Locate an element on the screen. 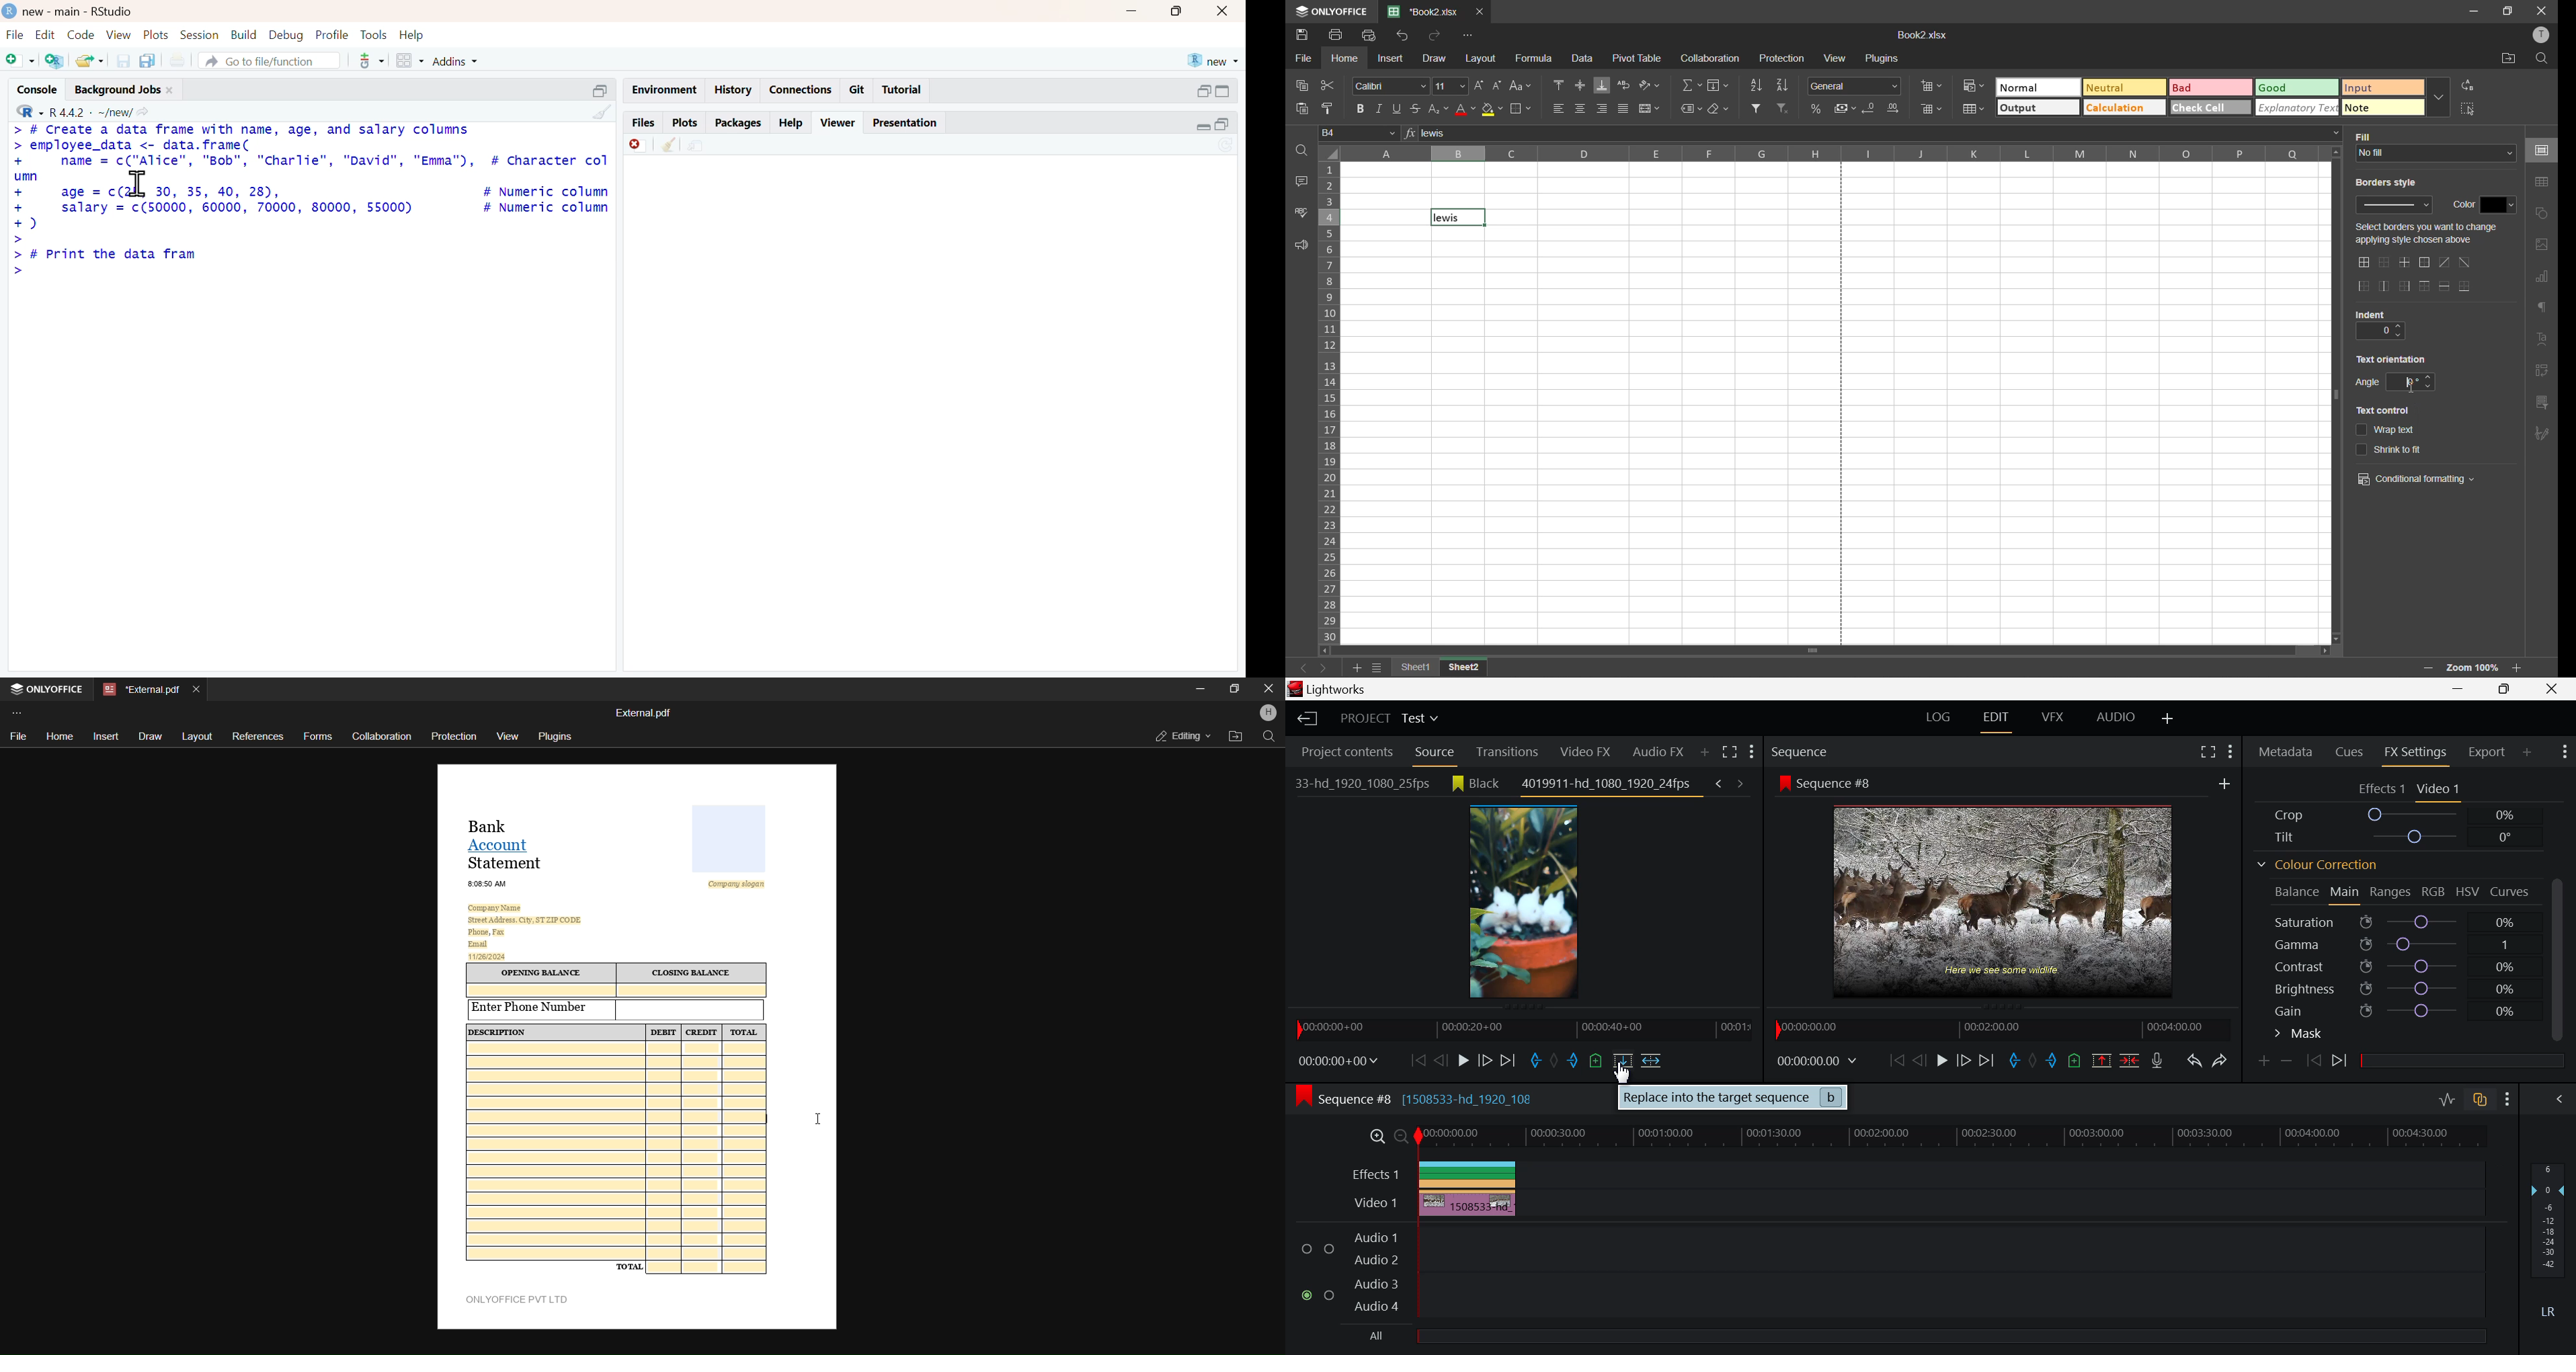 Image resolution: width=2576 pixels, height=1372 pixels. paste is located at coordinates (1305, 109).